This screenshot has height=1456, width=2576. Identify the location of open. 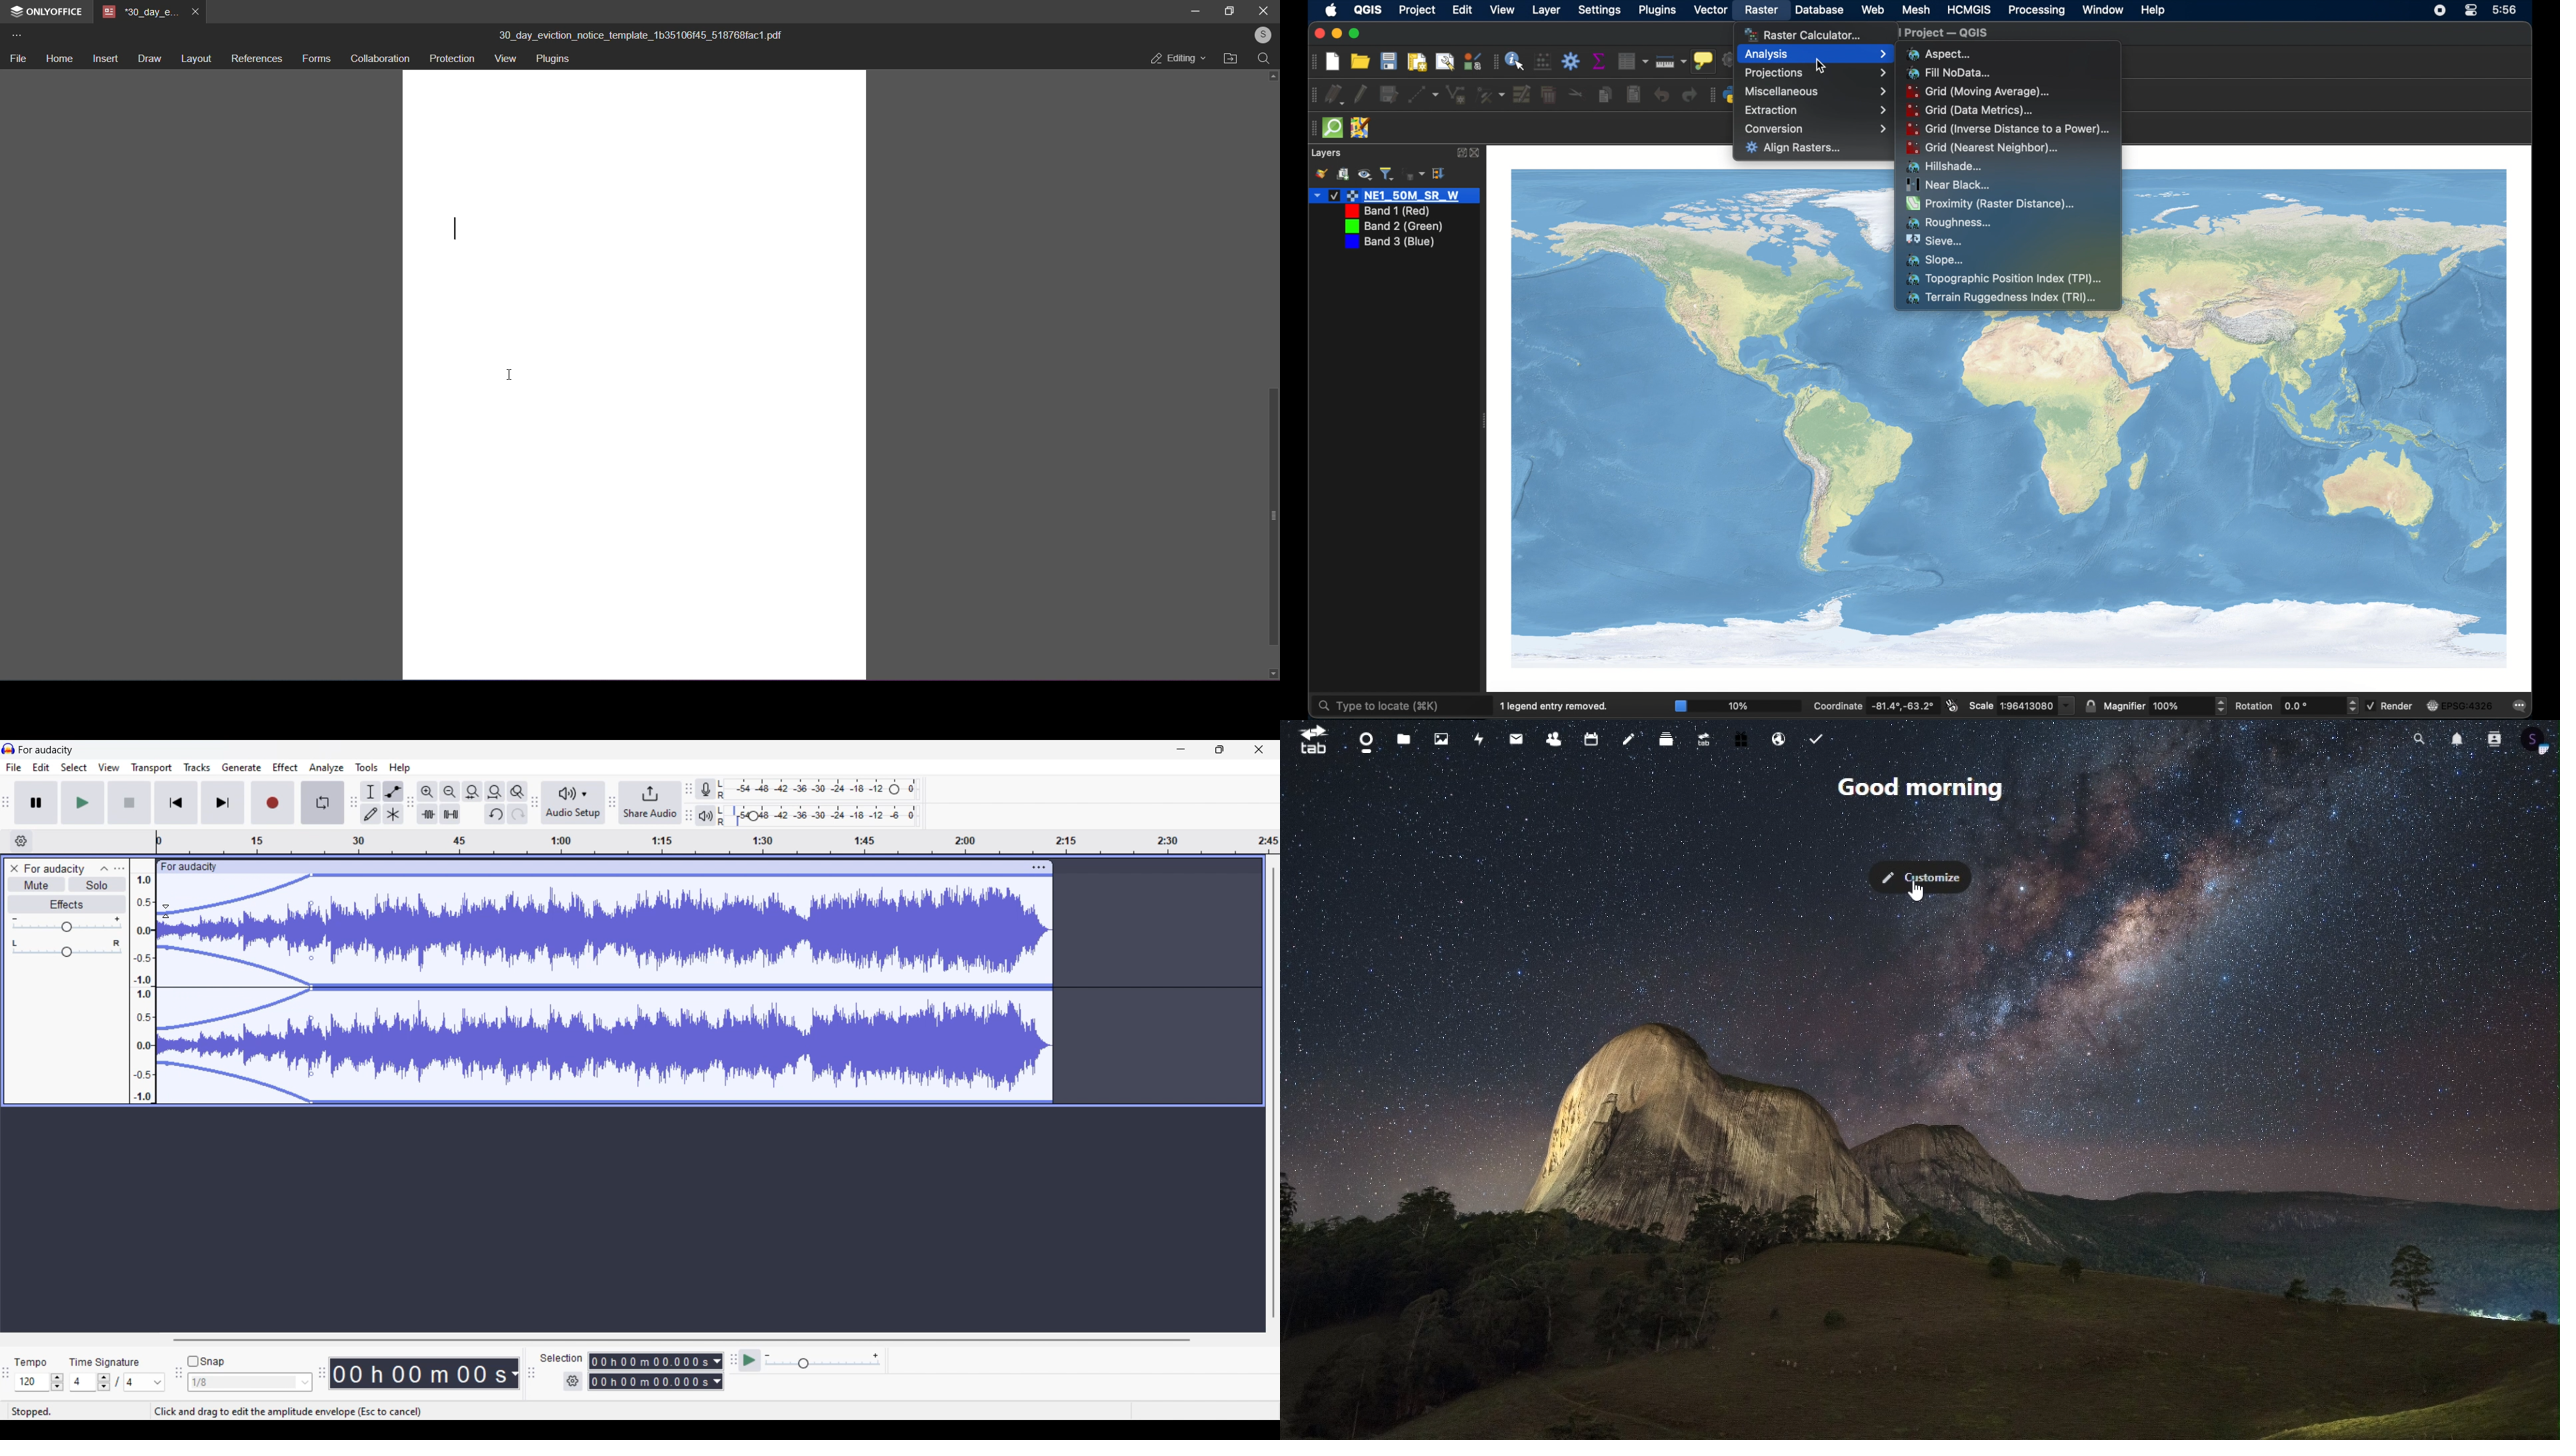
(1361, 61).